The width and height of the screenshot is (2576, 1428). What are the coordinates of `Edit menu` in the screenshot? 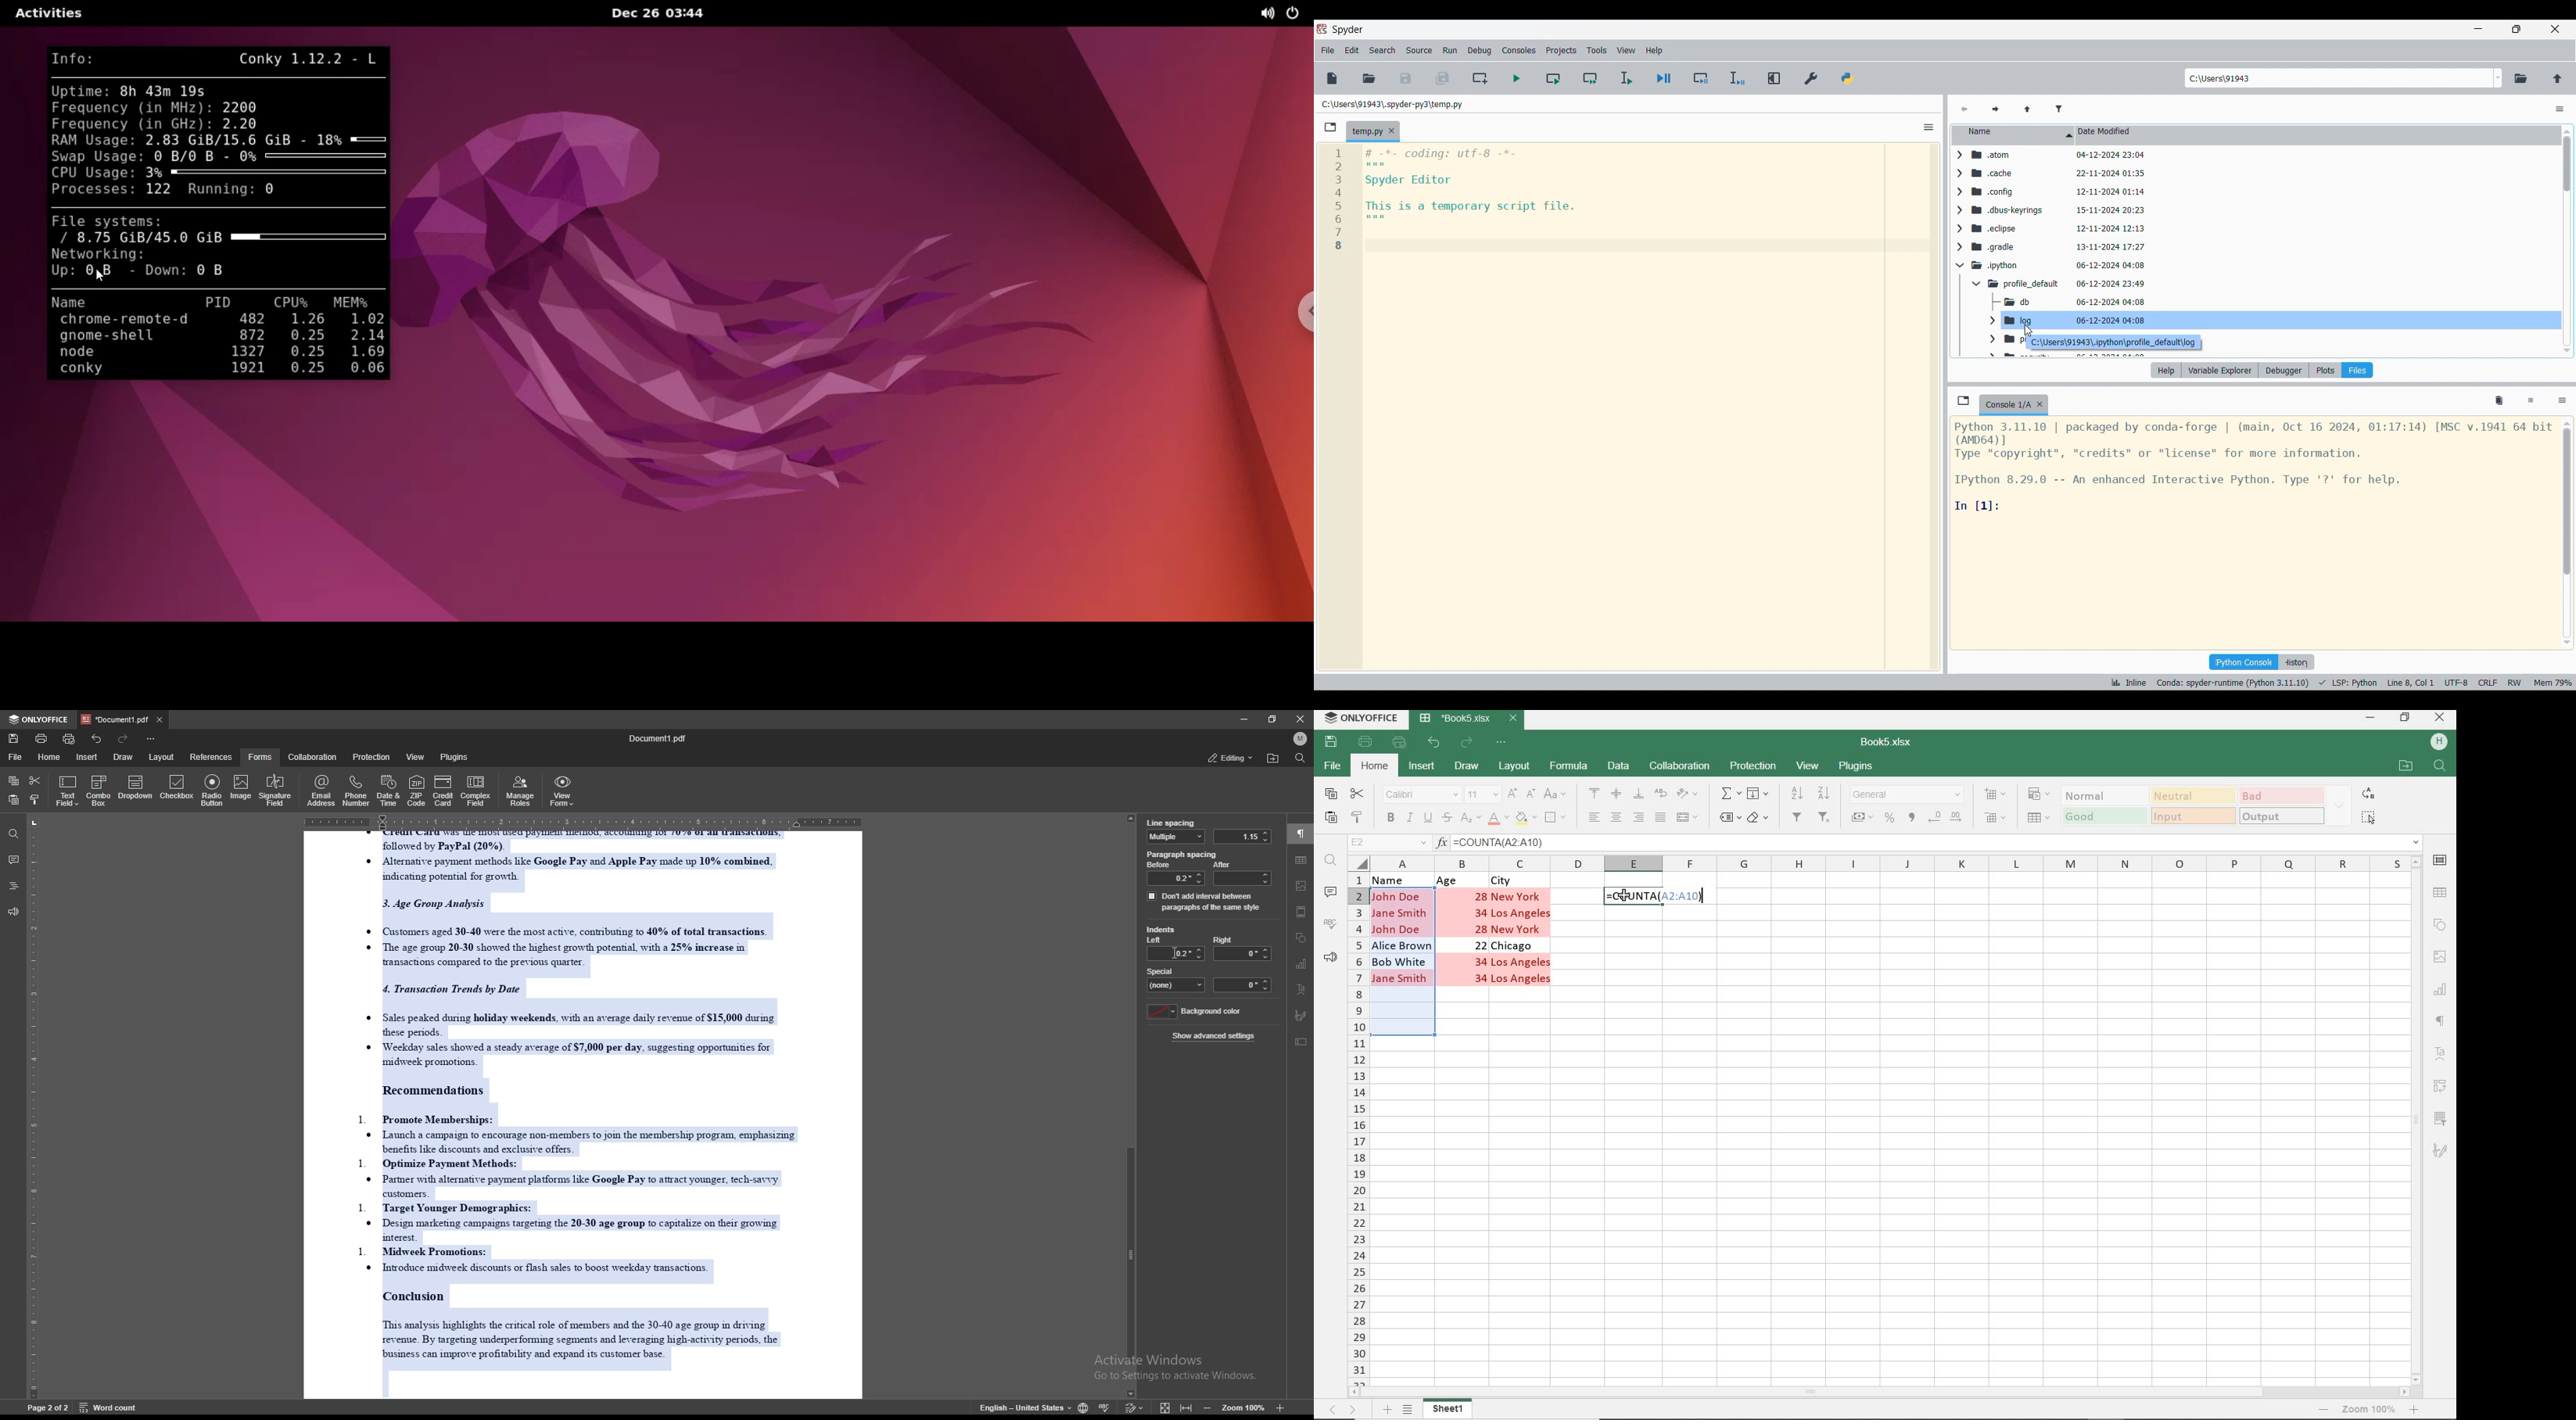 It's located at (1352, 51).